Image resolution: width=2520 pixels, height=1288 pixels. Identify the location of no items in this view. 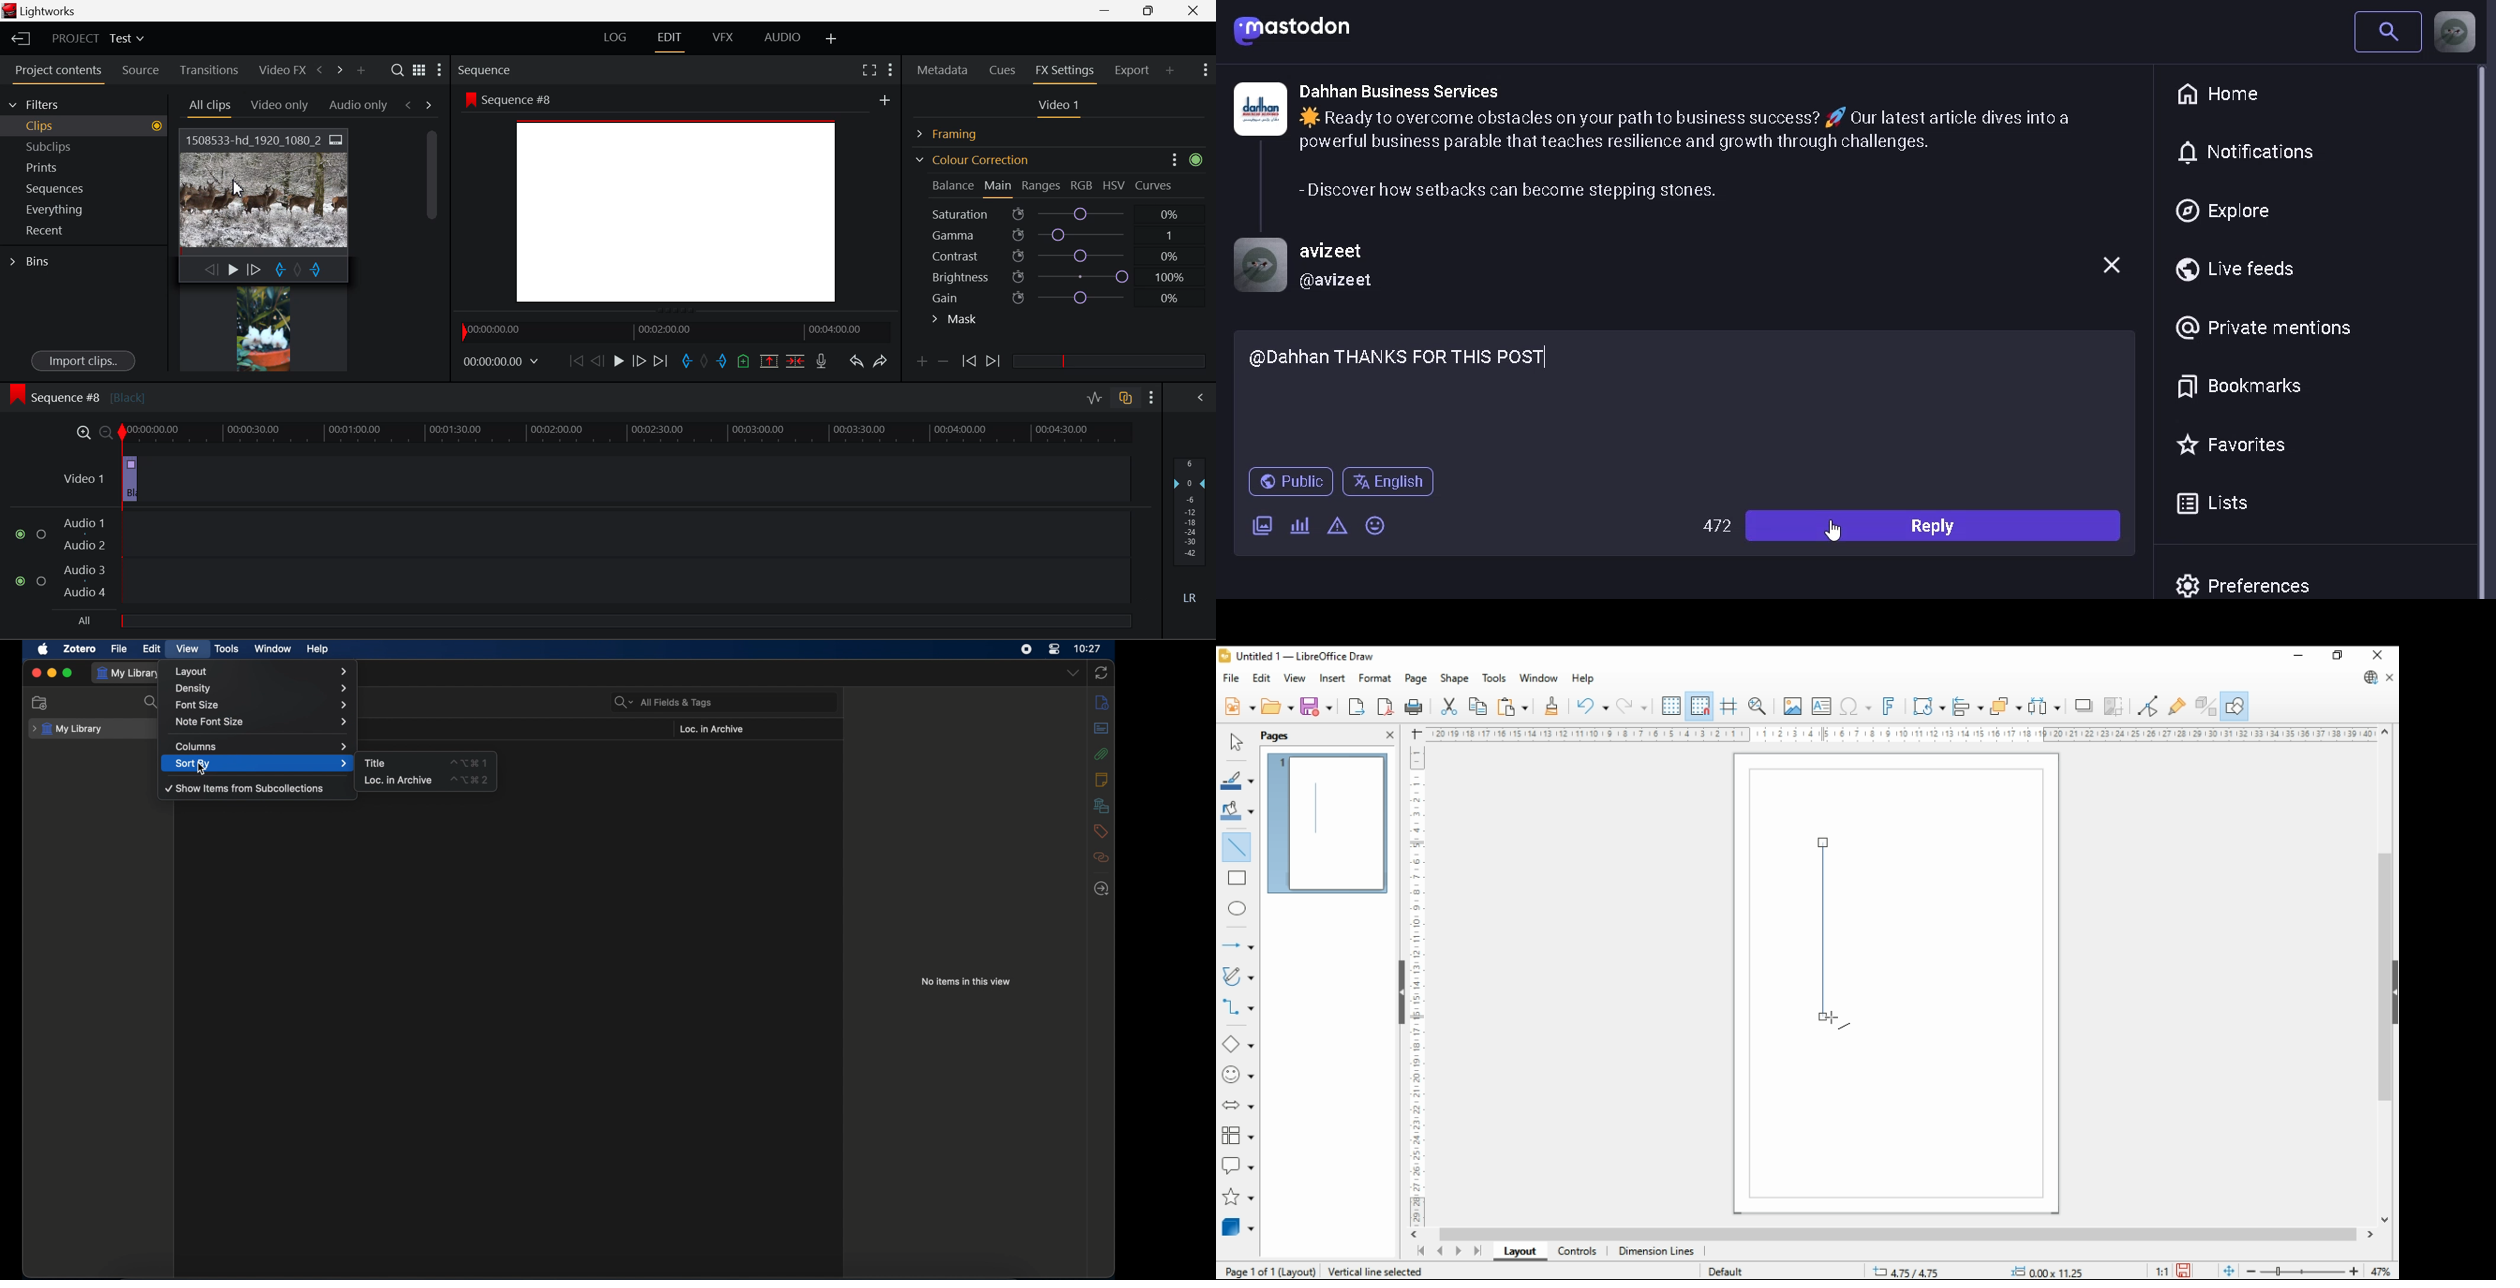
(967, 981).